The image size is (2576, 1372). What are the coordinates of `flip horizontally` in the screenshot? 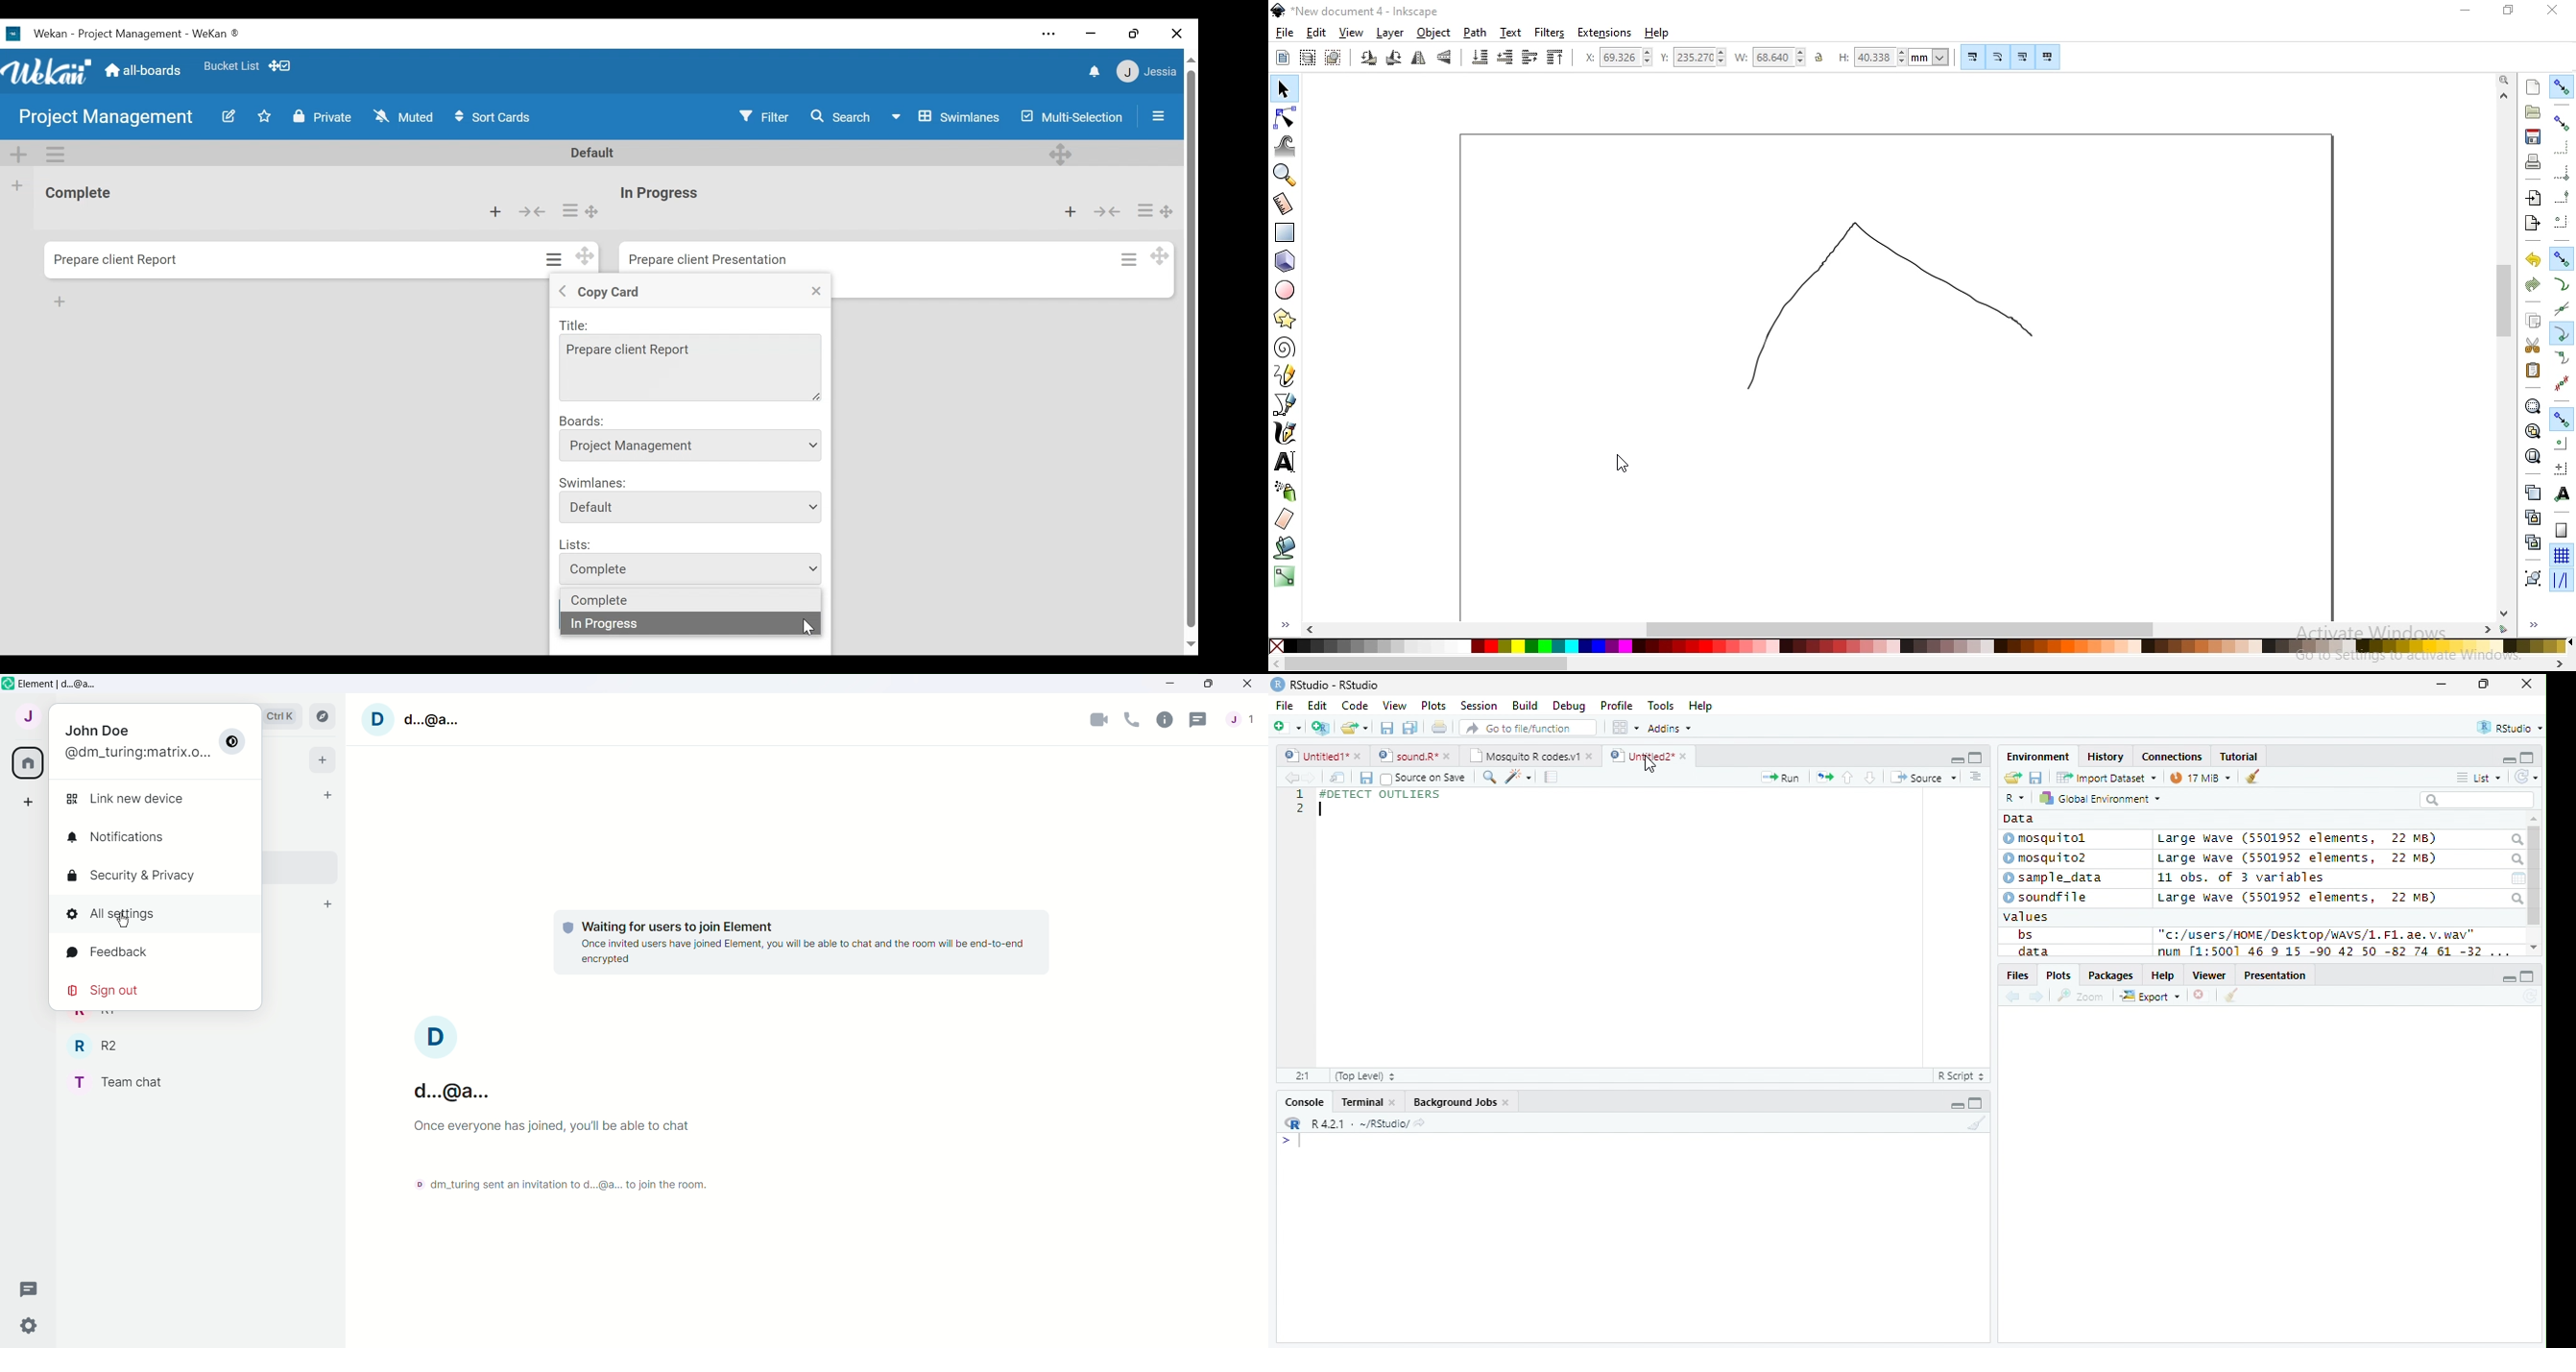 It's located at (1418, 59).